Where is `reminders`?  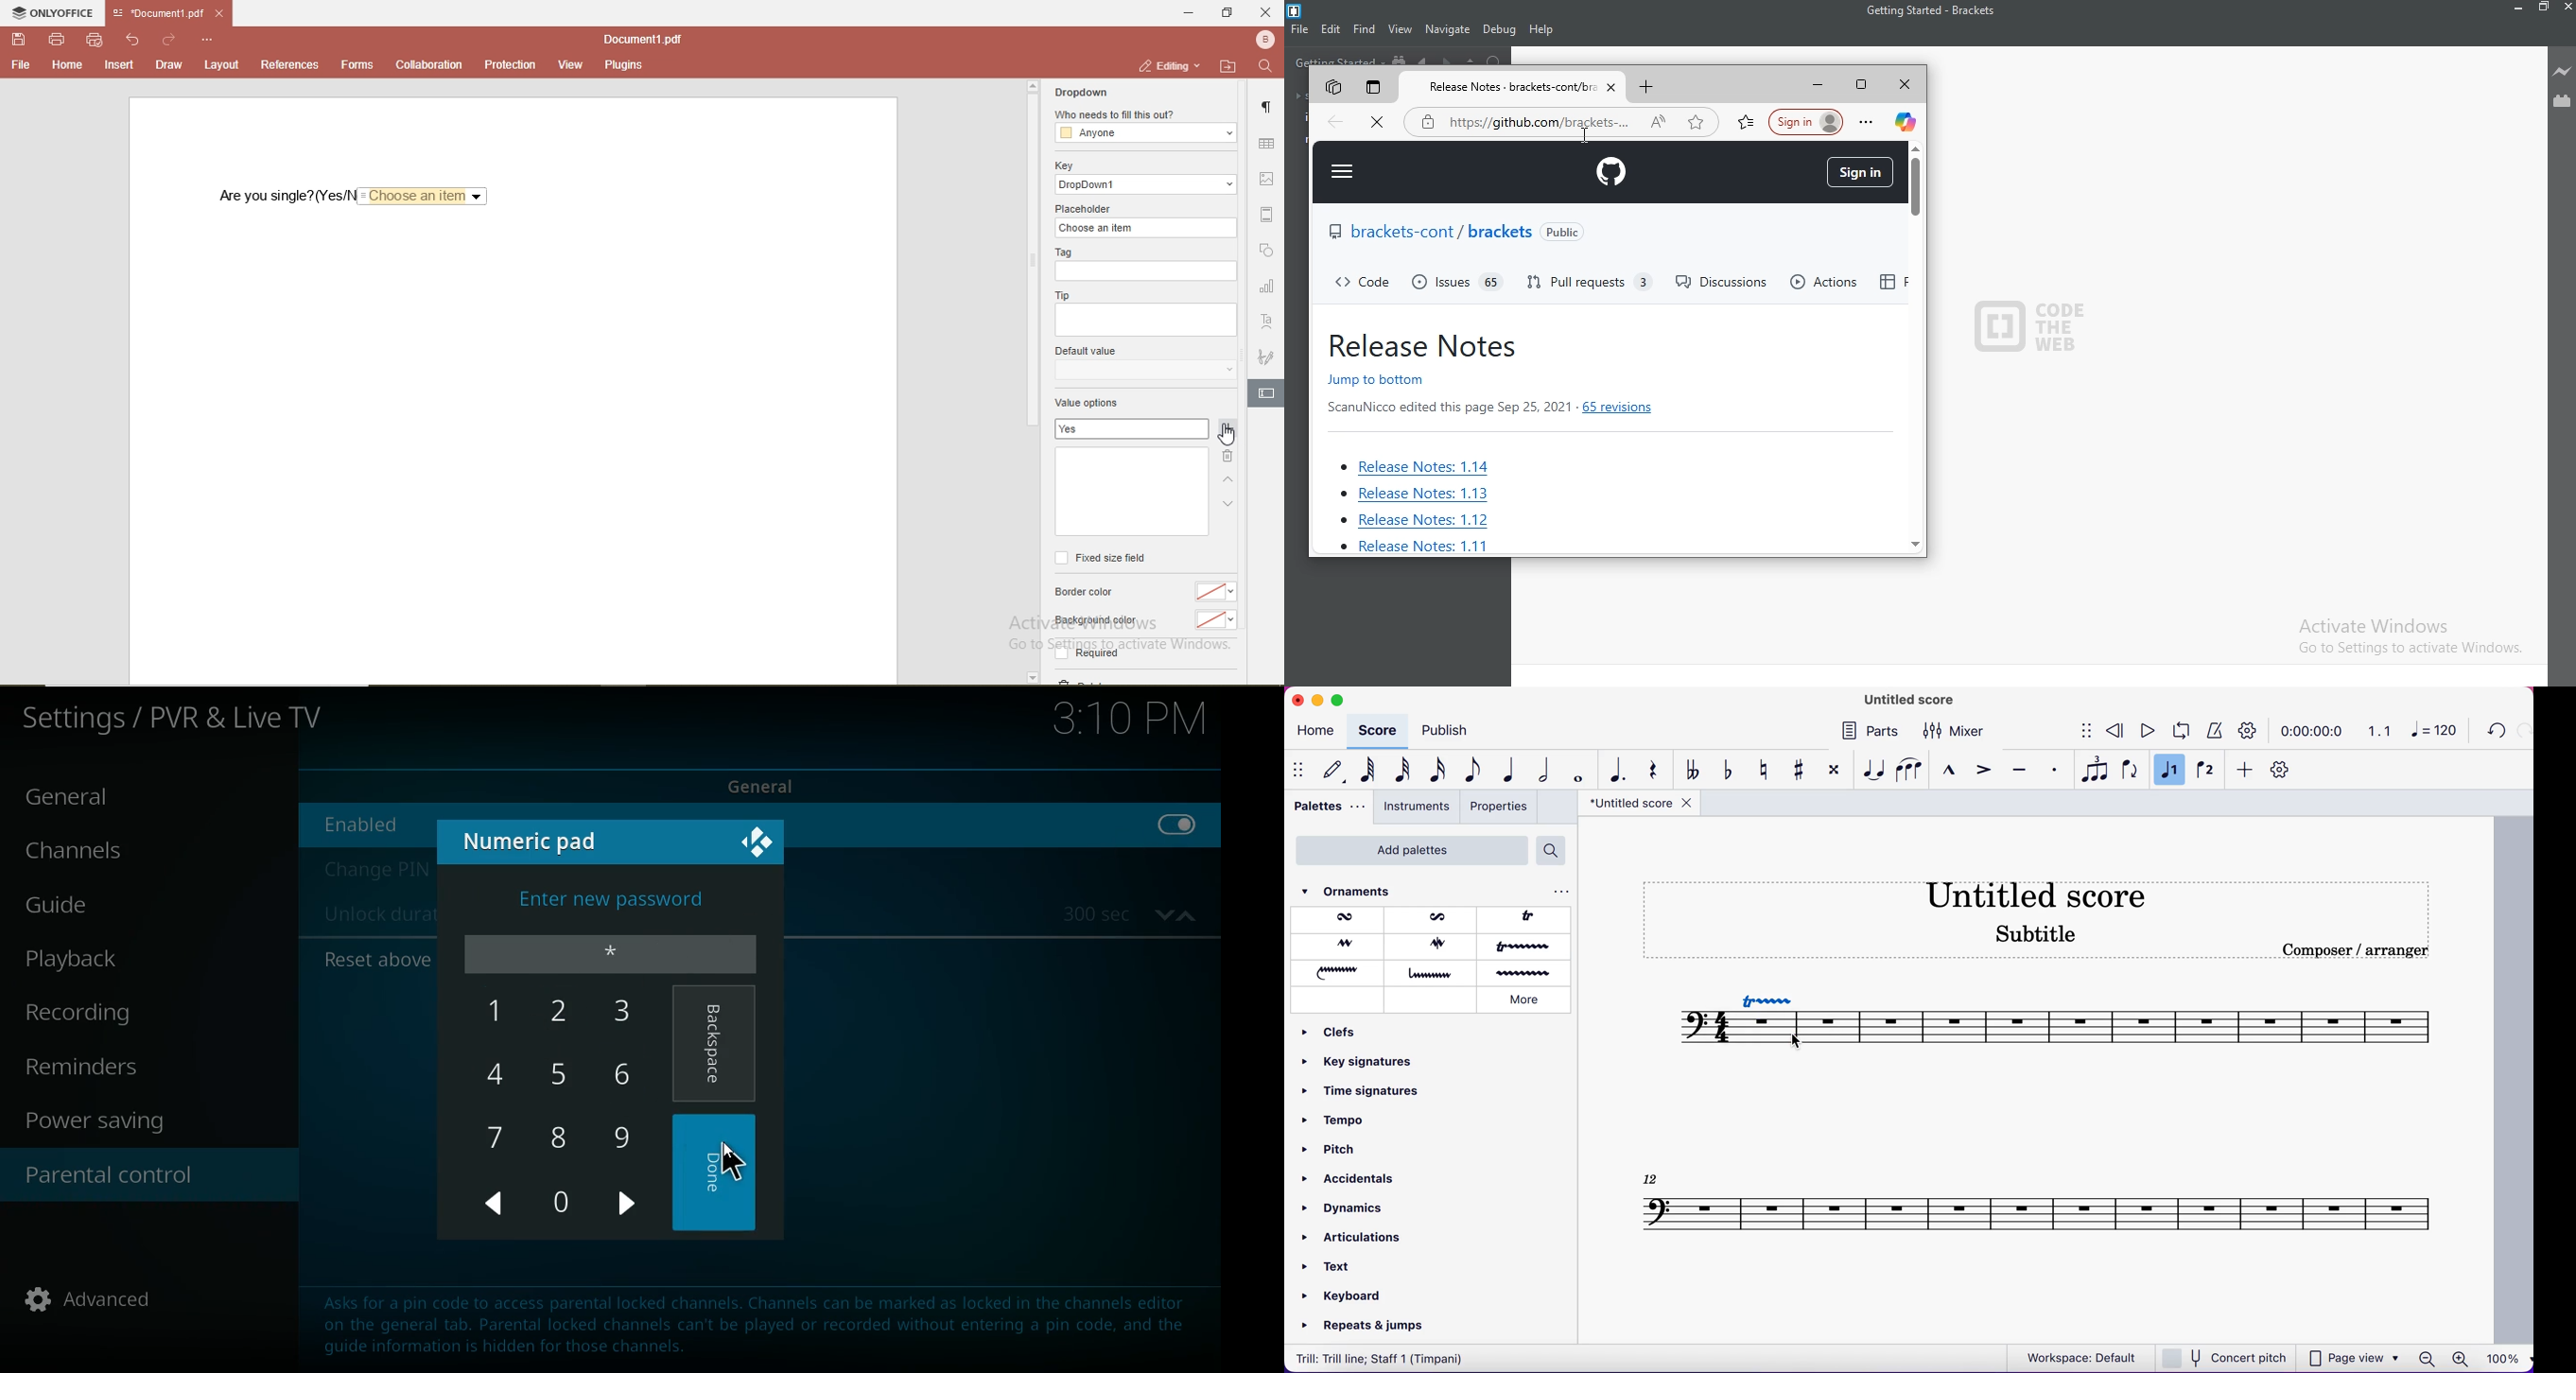 reminders is located at coordinates (90, 1068).